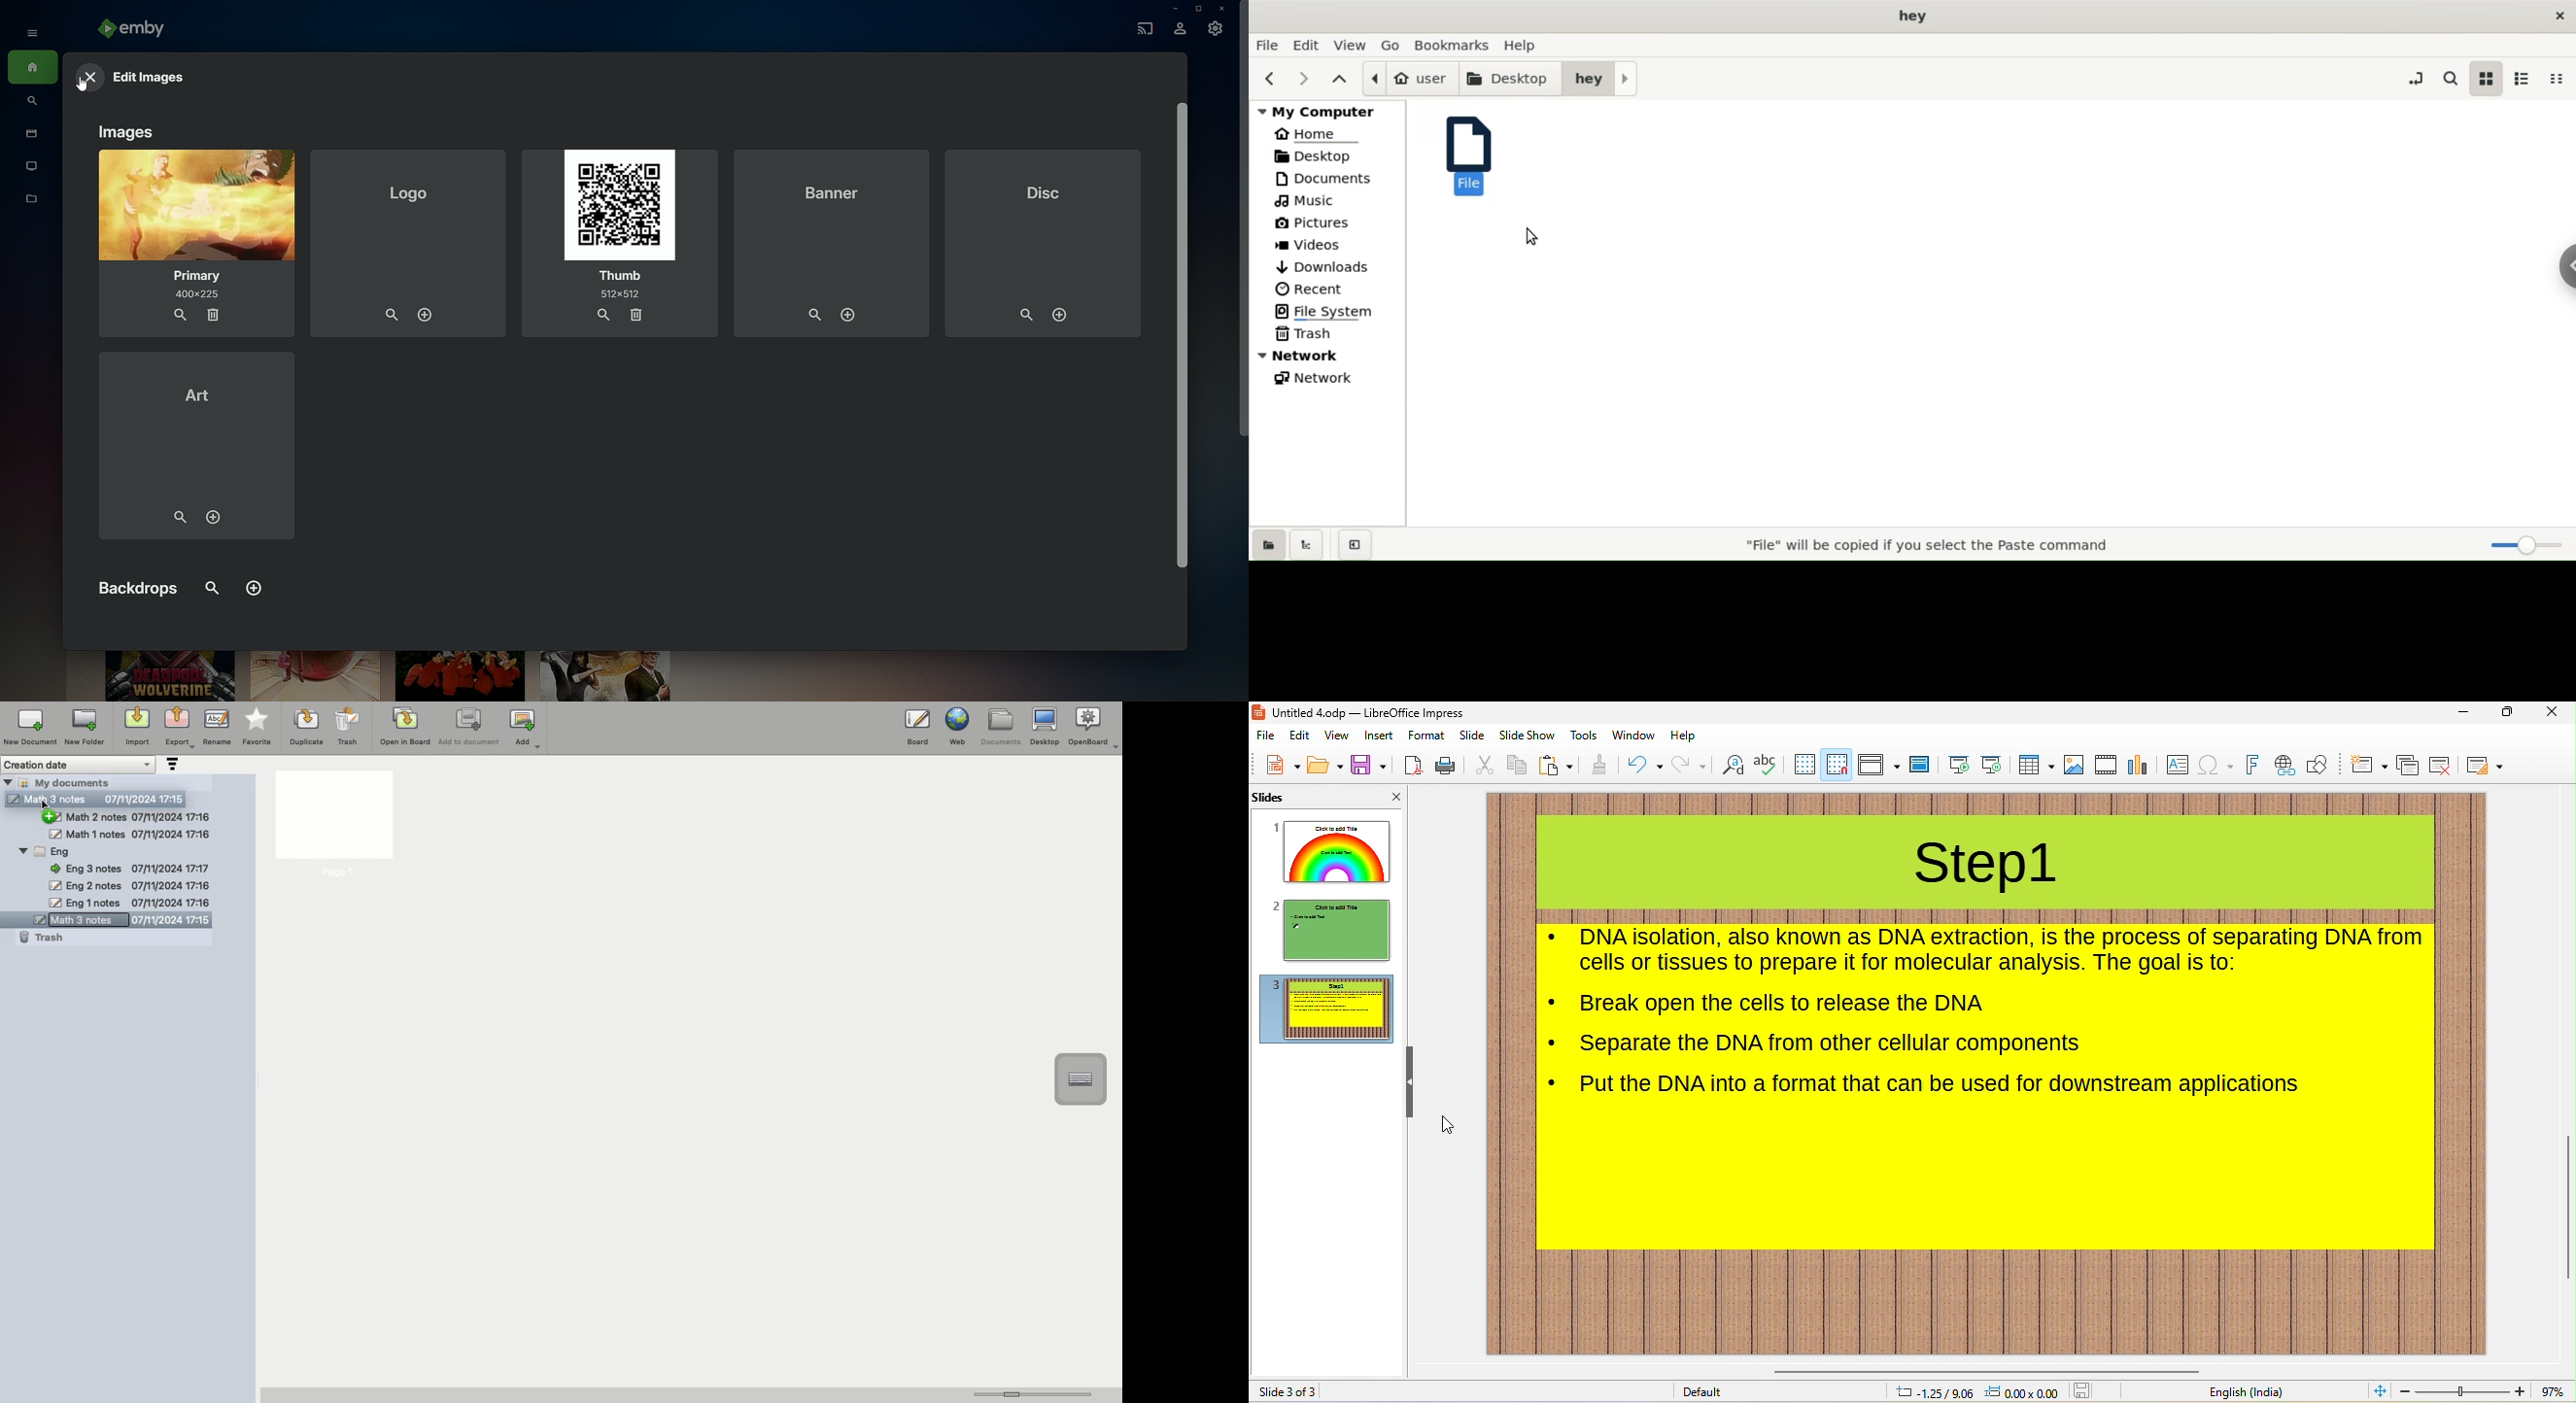 This screenshot has height=1428, width=2576. What do you see at coordinates (1427, 736) in the screenshot?
I see `format` at bounding box center [1427, 736].